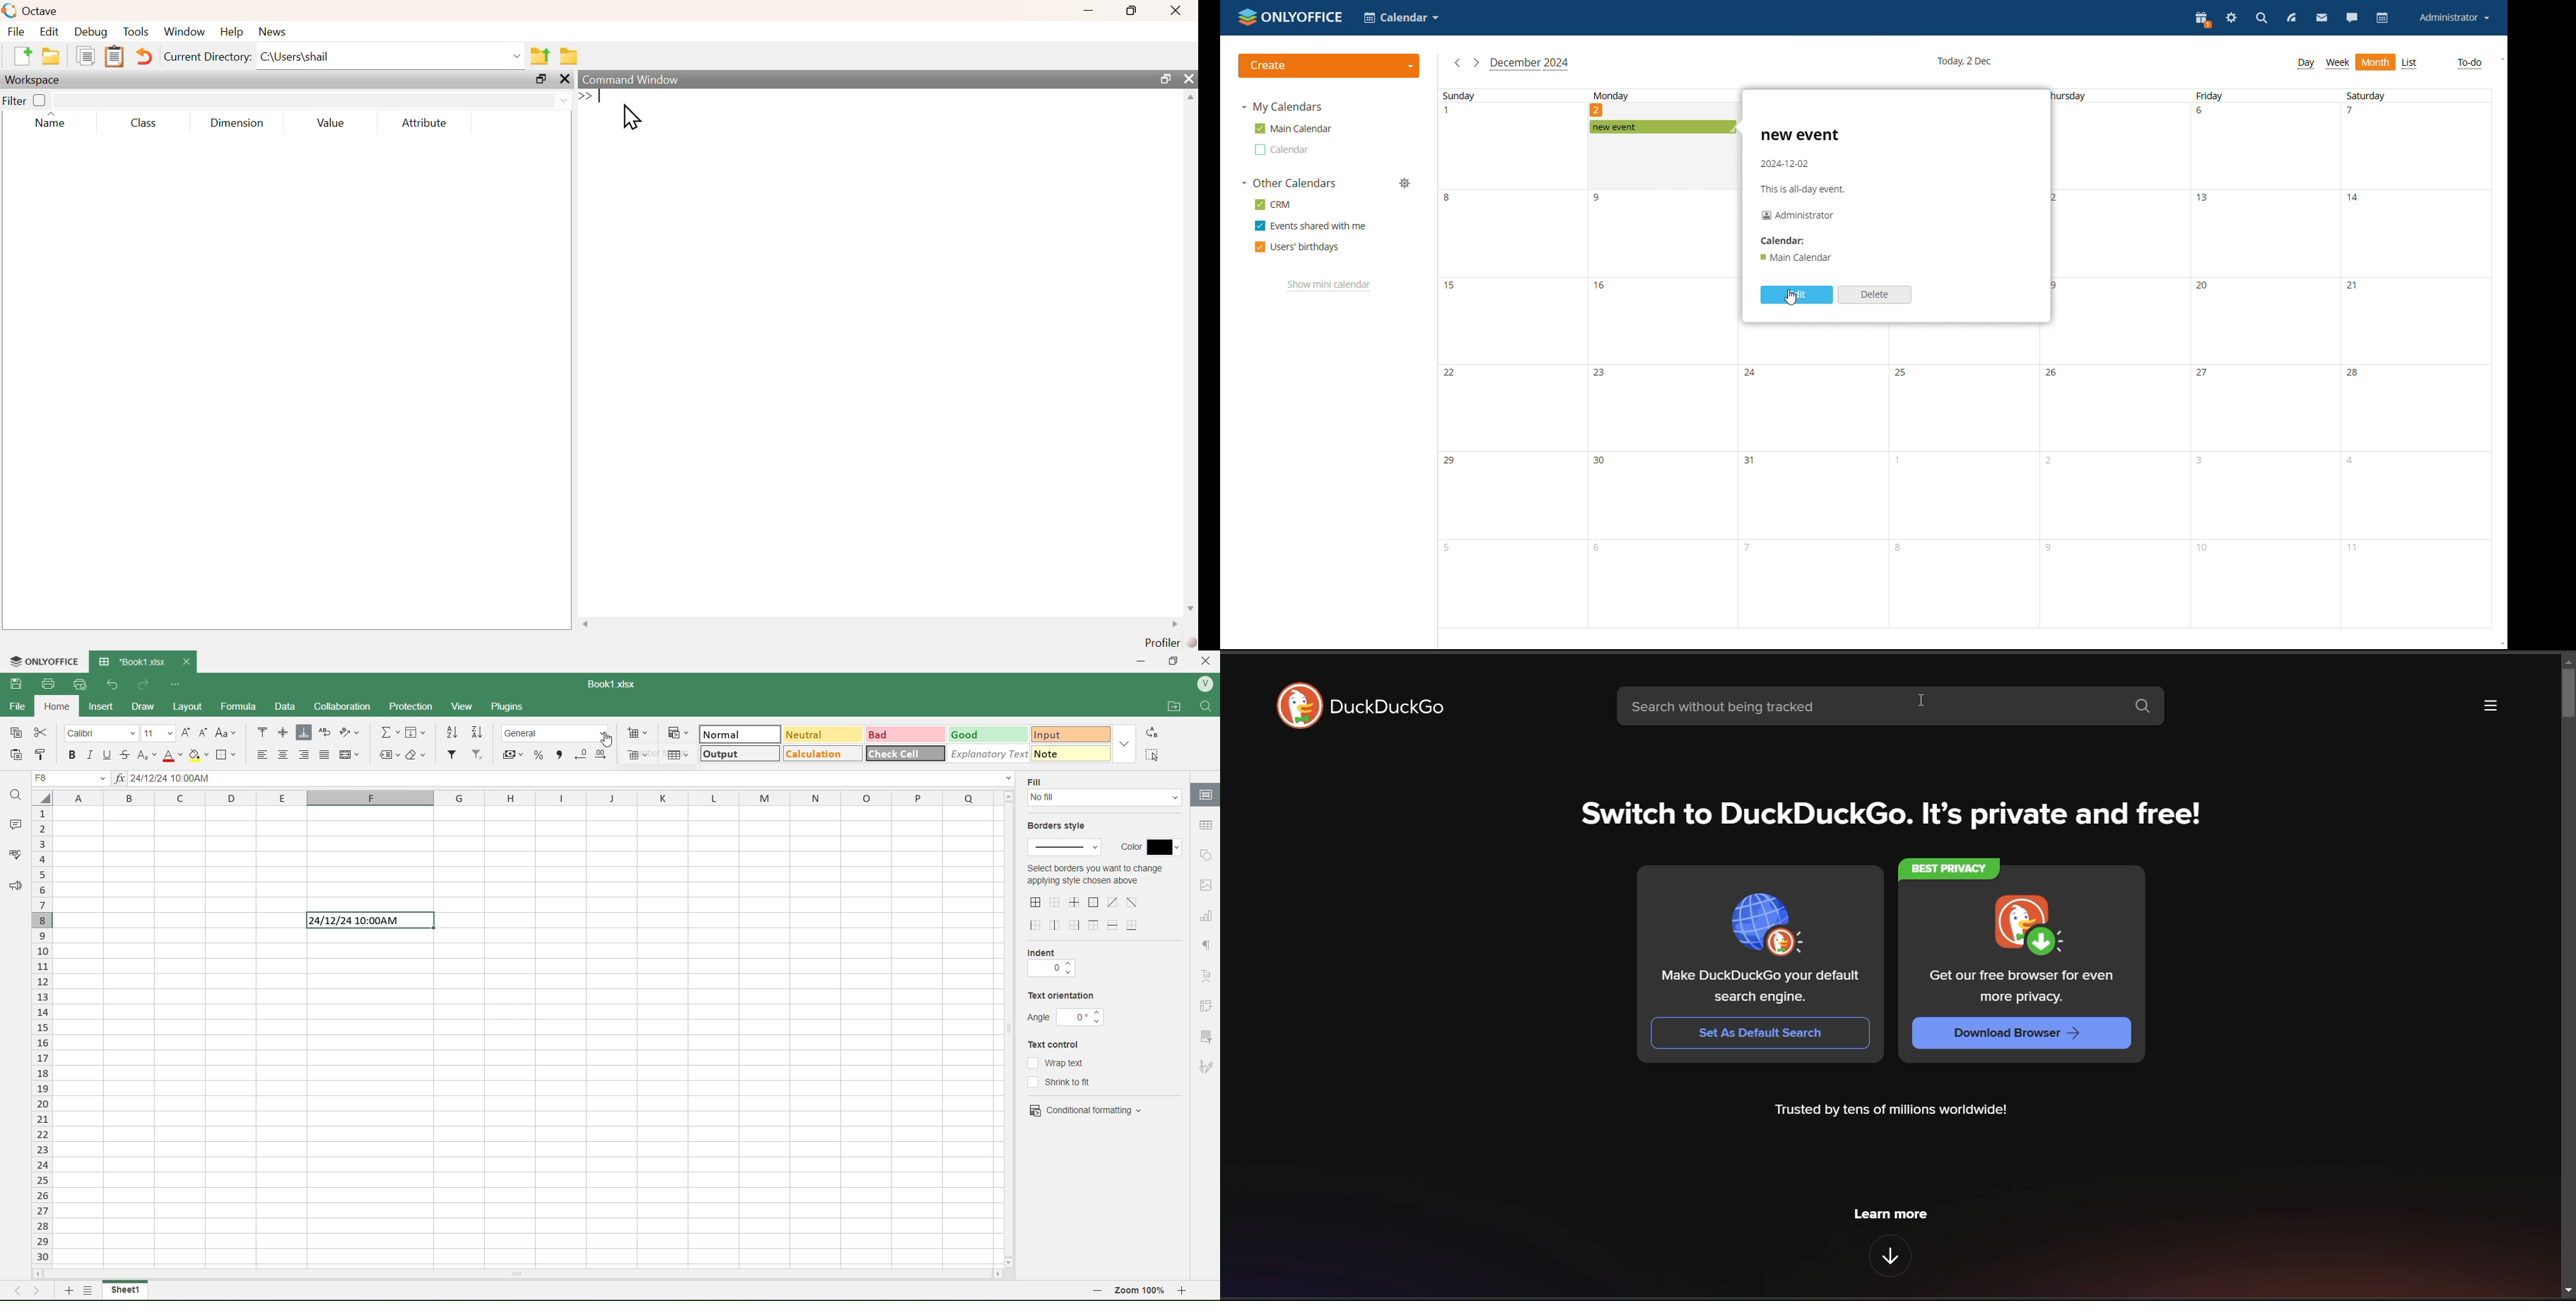 This screenshot has width=2576, height=1316. I want to click on normal, so click(724, 735).